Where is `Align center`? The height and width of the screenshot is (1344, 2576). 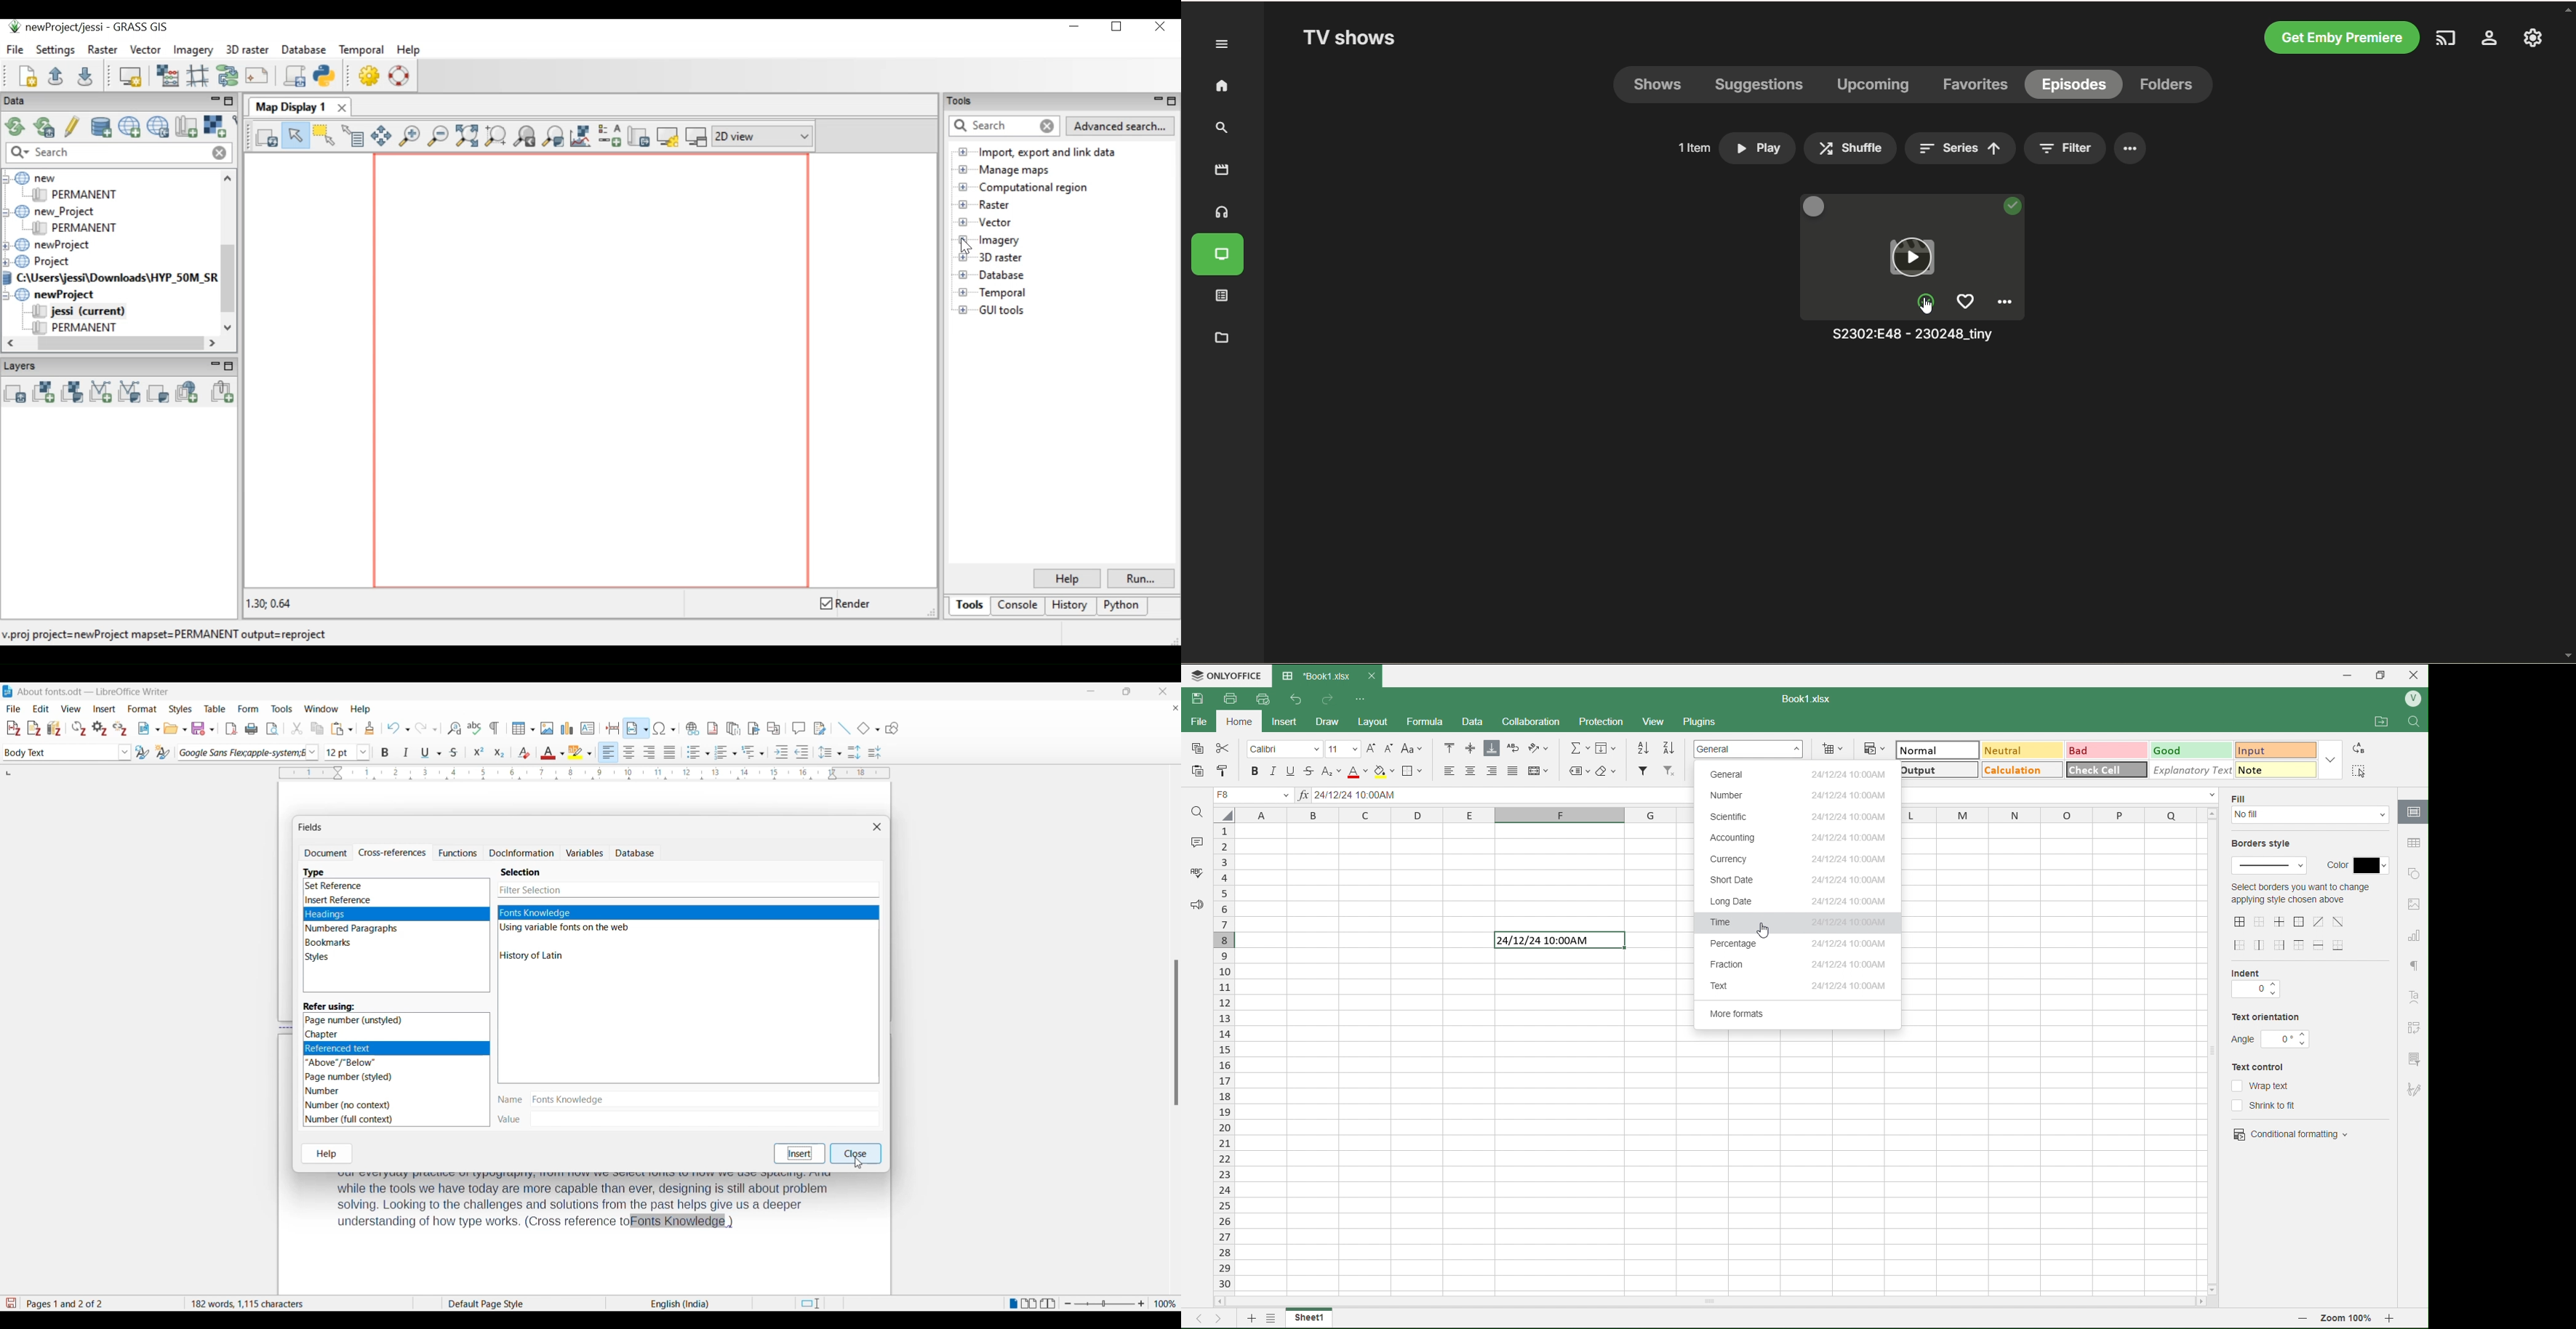
Align center is located at coordinates (629, 751).